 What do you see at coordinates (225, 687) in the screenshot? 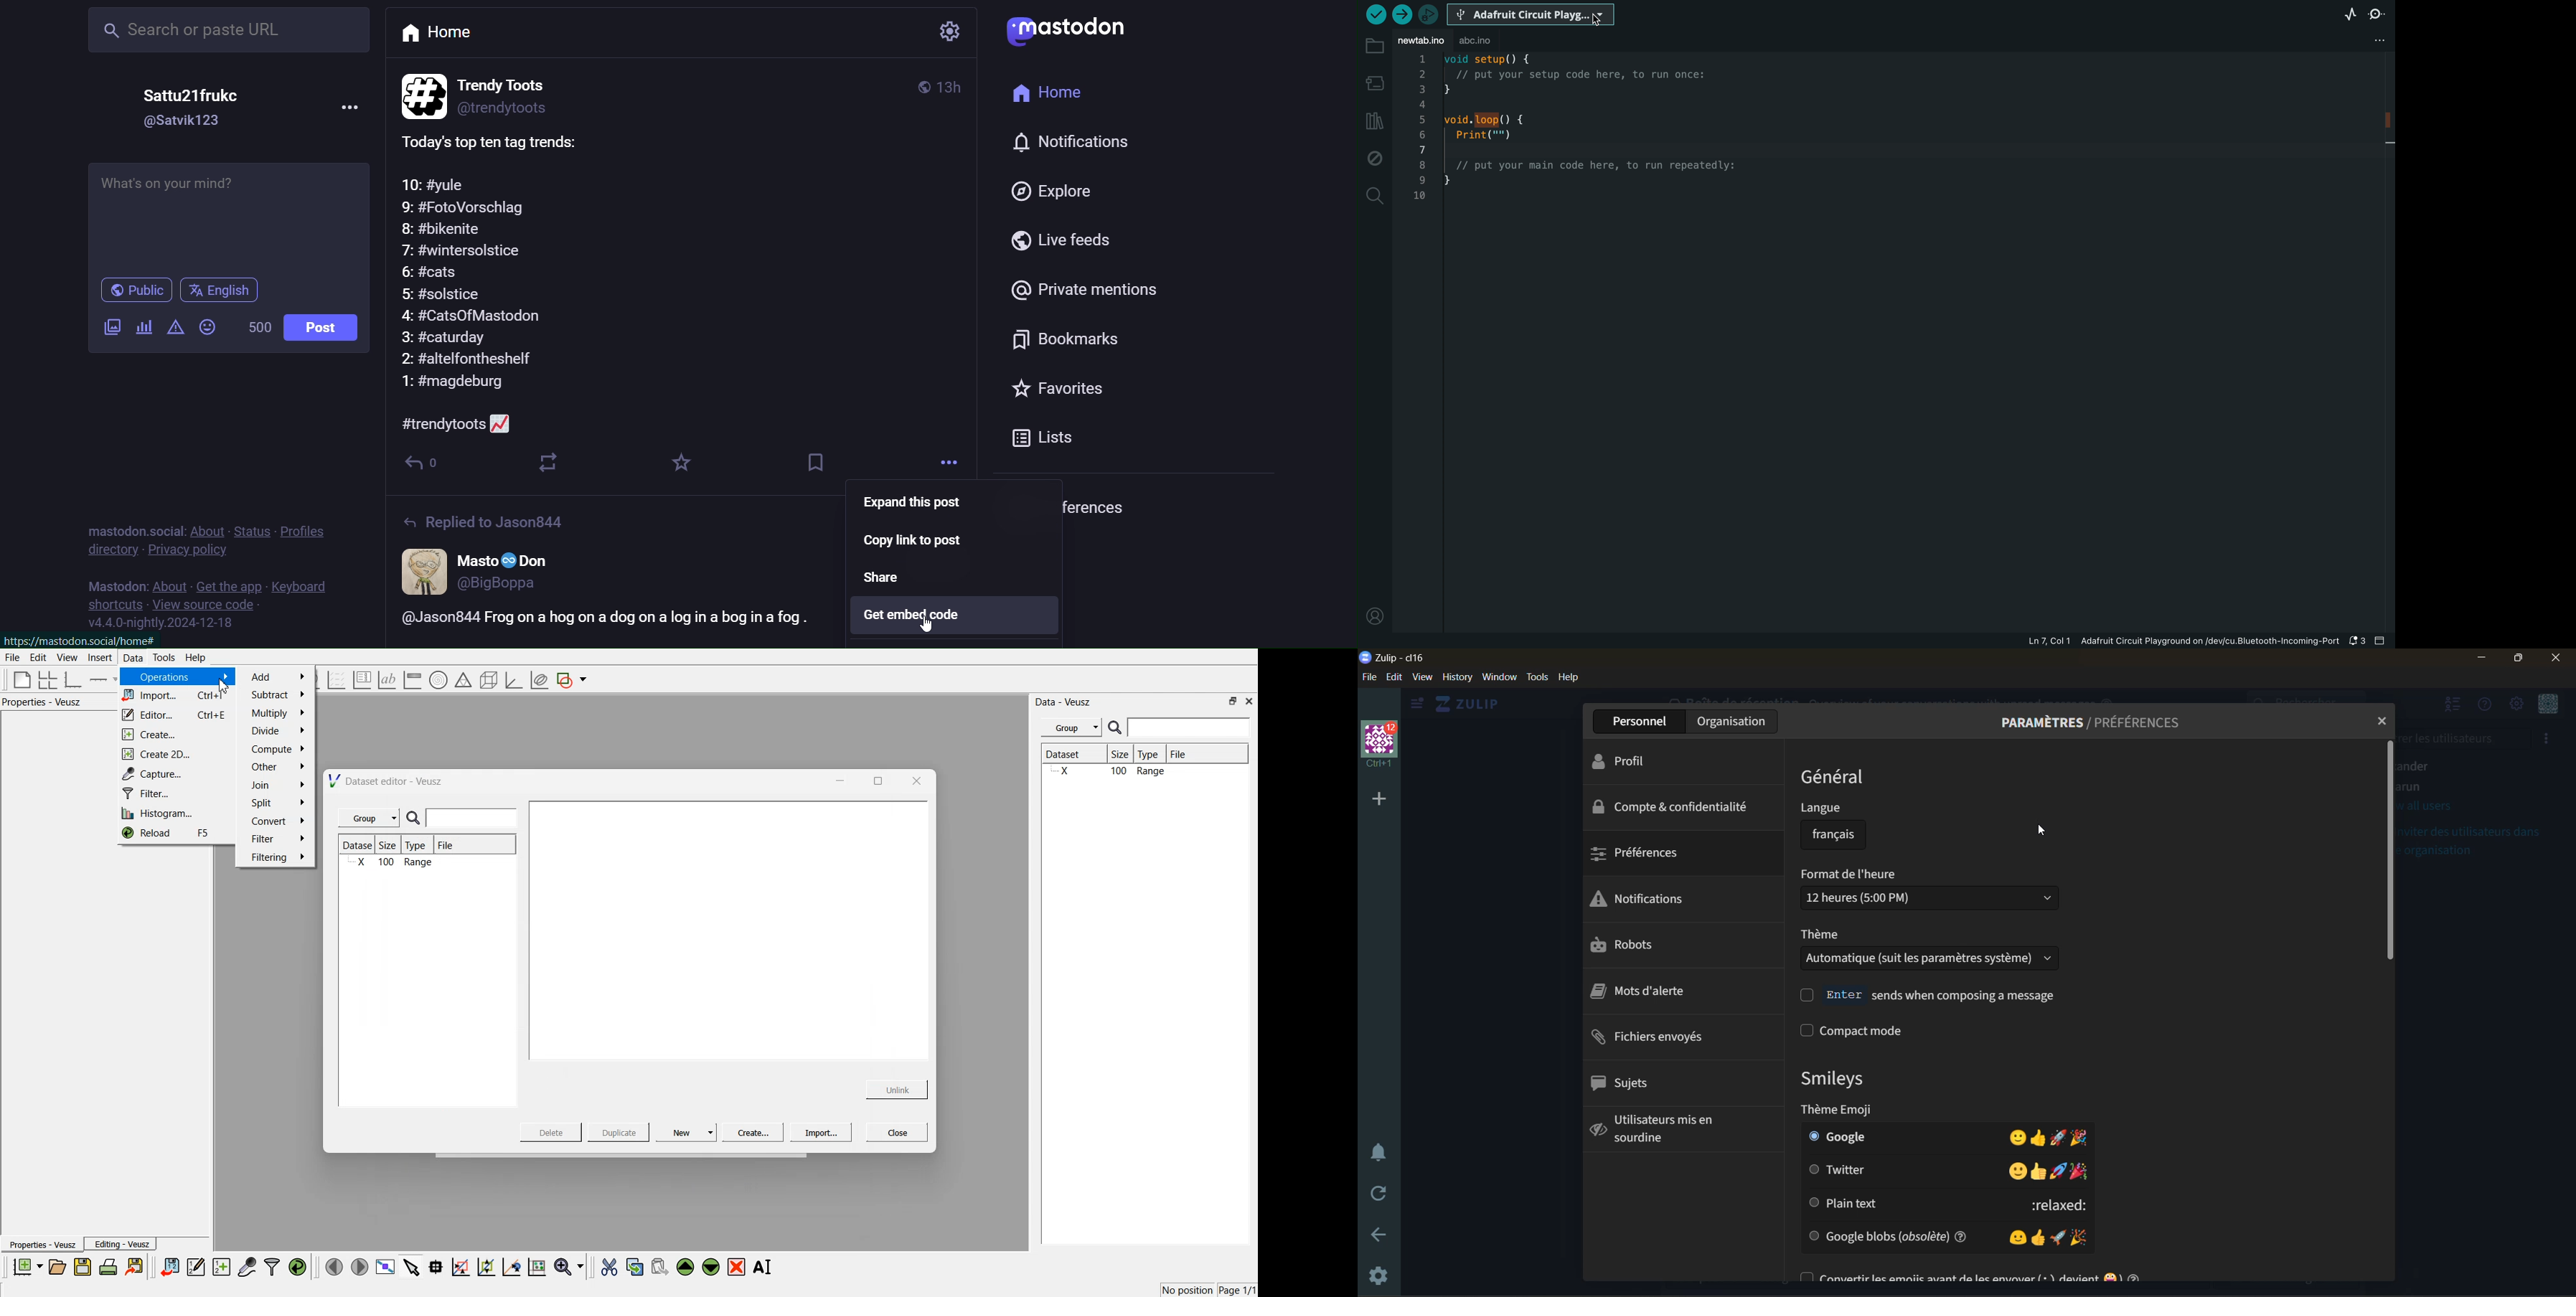
I see `cursor` at bounding box center [225, 687].